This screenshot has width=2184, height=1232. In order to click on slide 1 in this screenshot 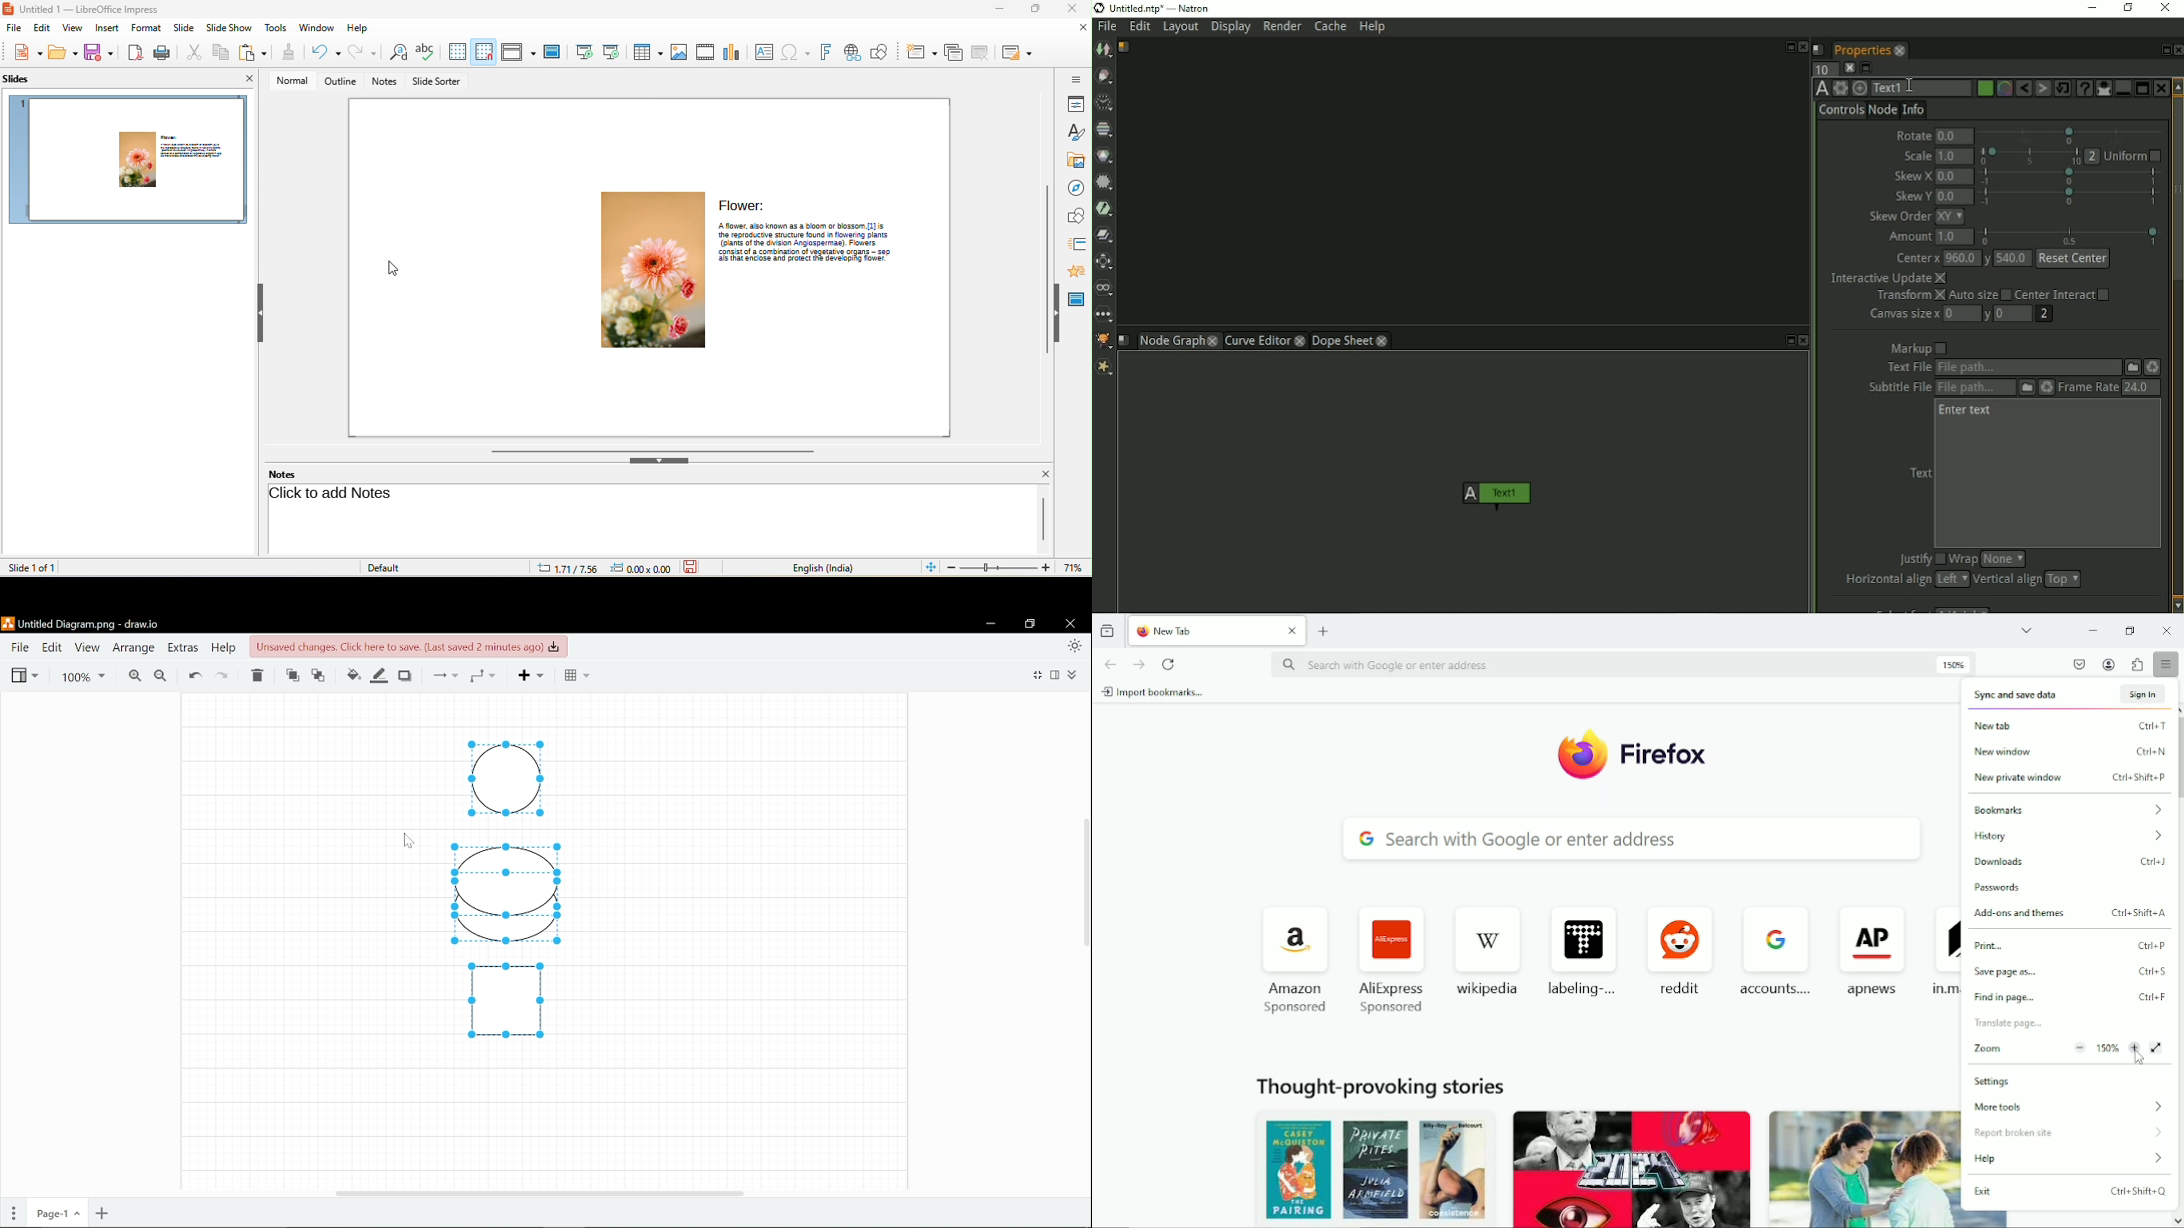, I will do `click(130, 161)`.